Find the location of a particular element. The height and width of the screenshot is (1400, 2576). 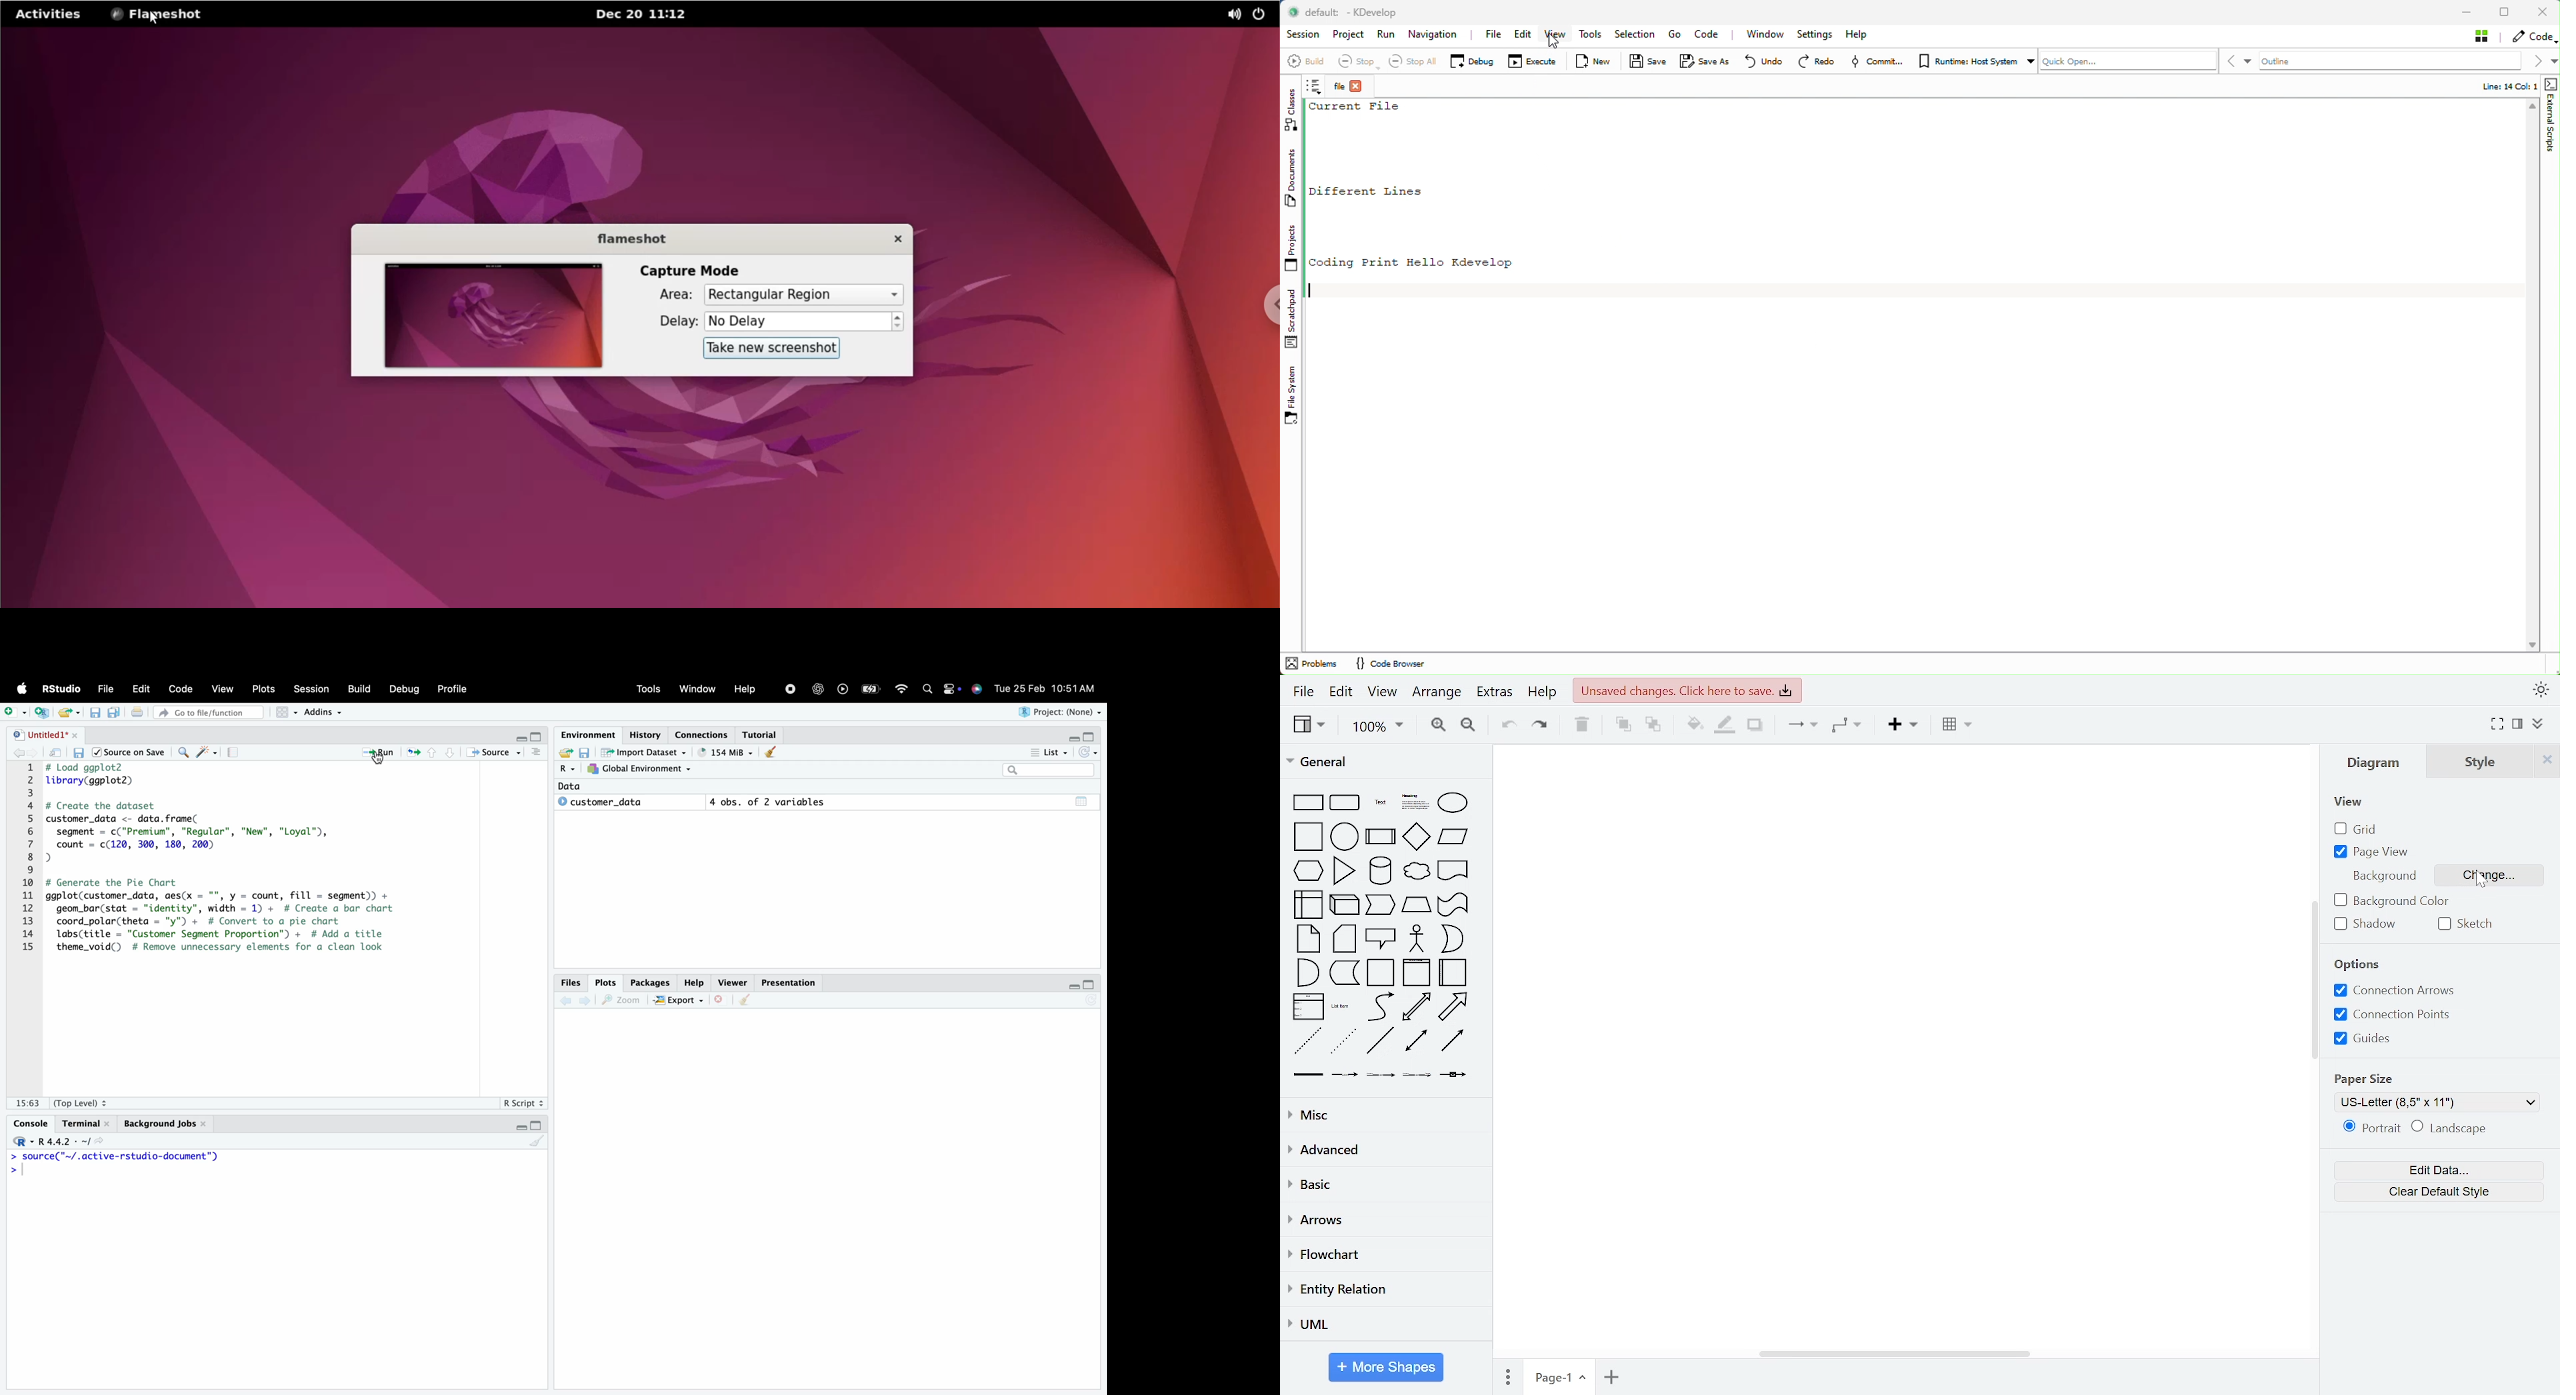

general shapes is located at coordinates (1417, 971).